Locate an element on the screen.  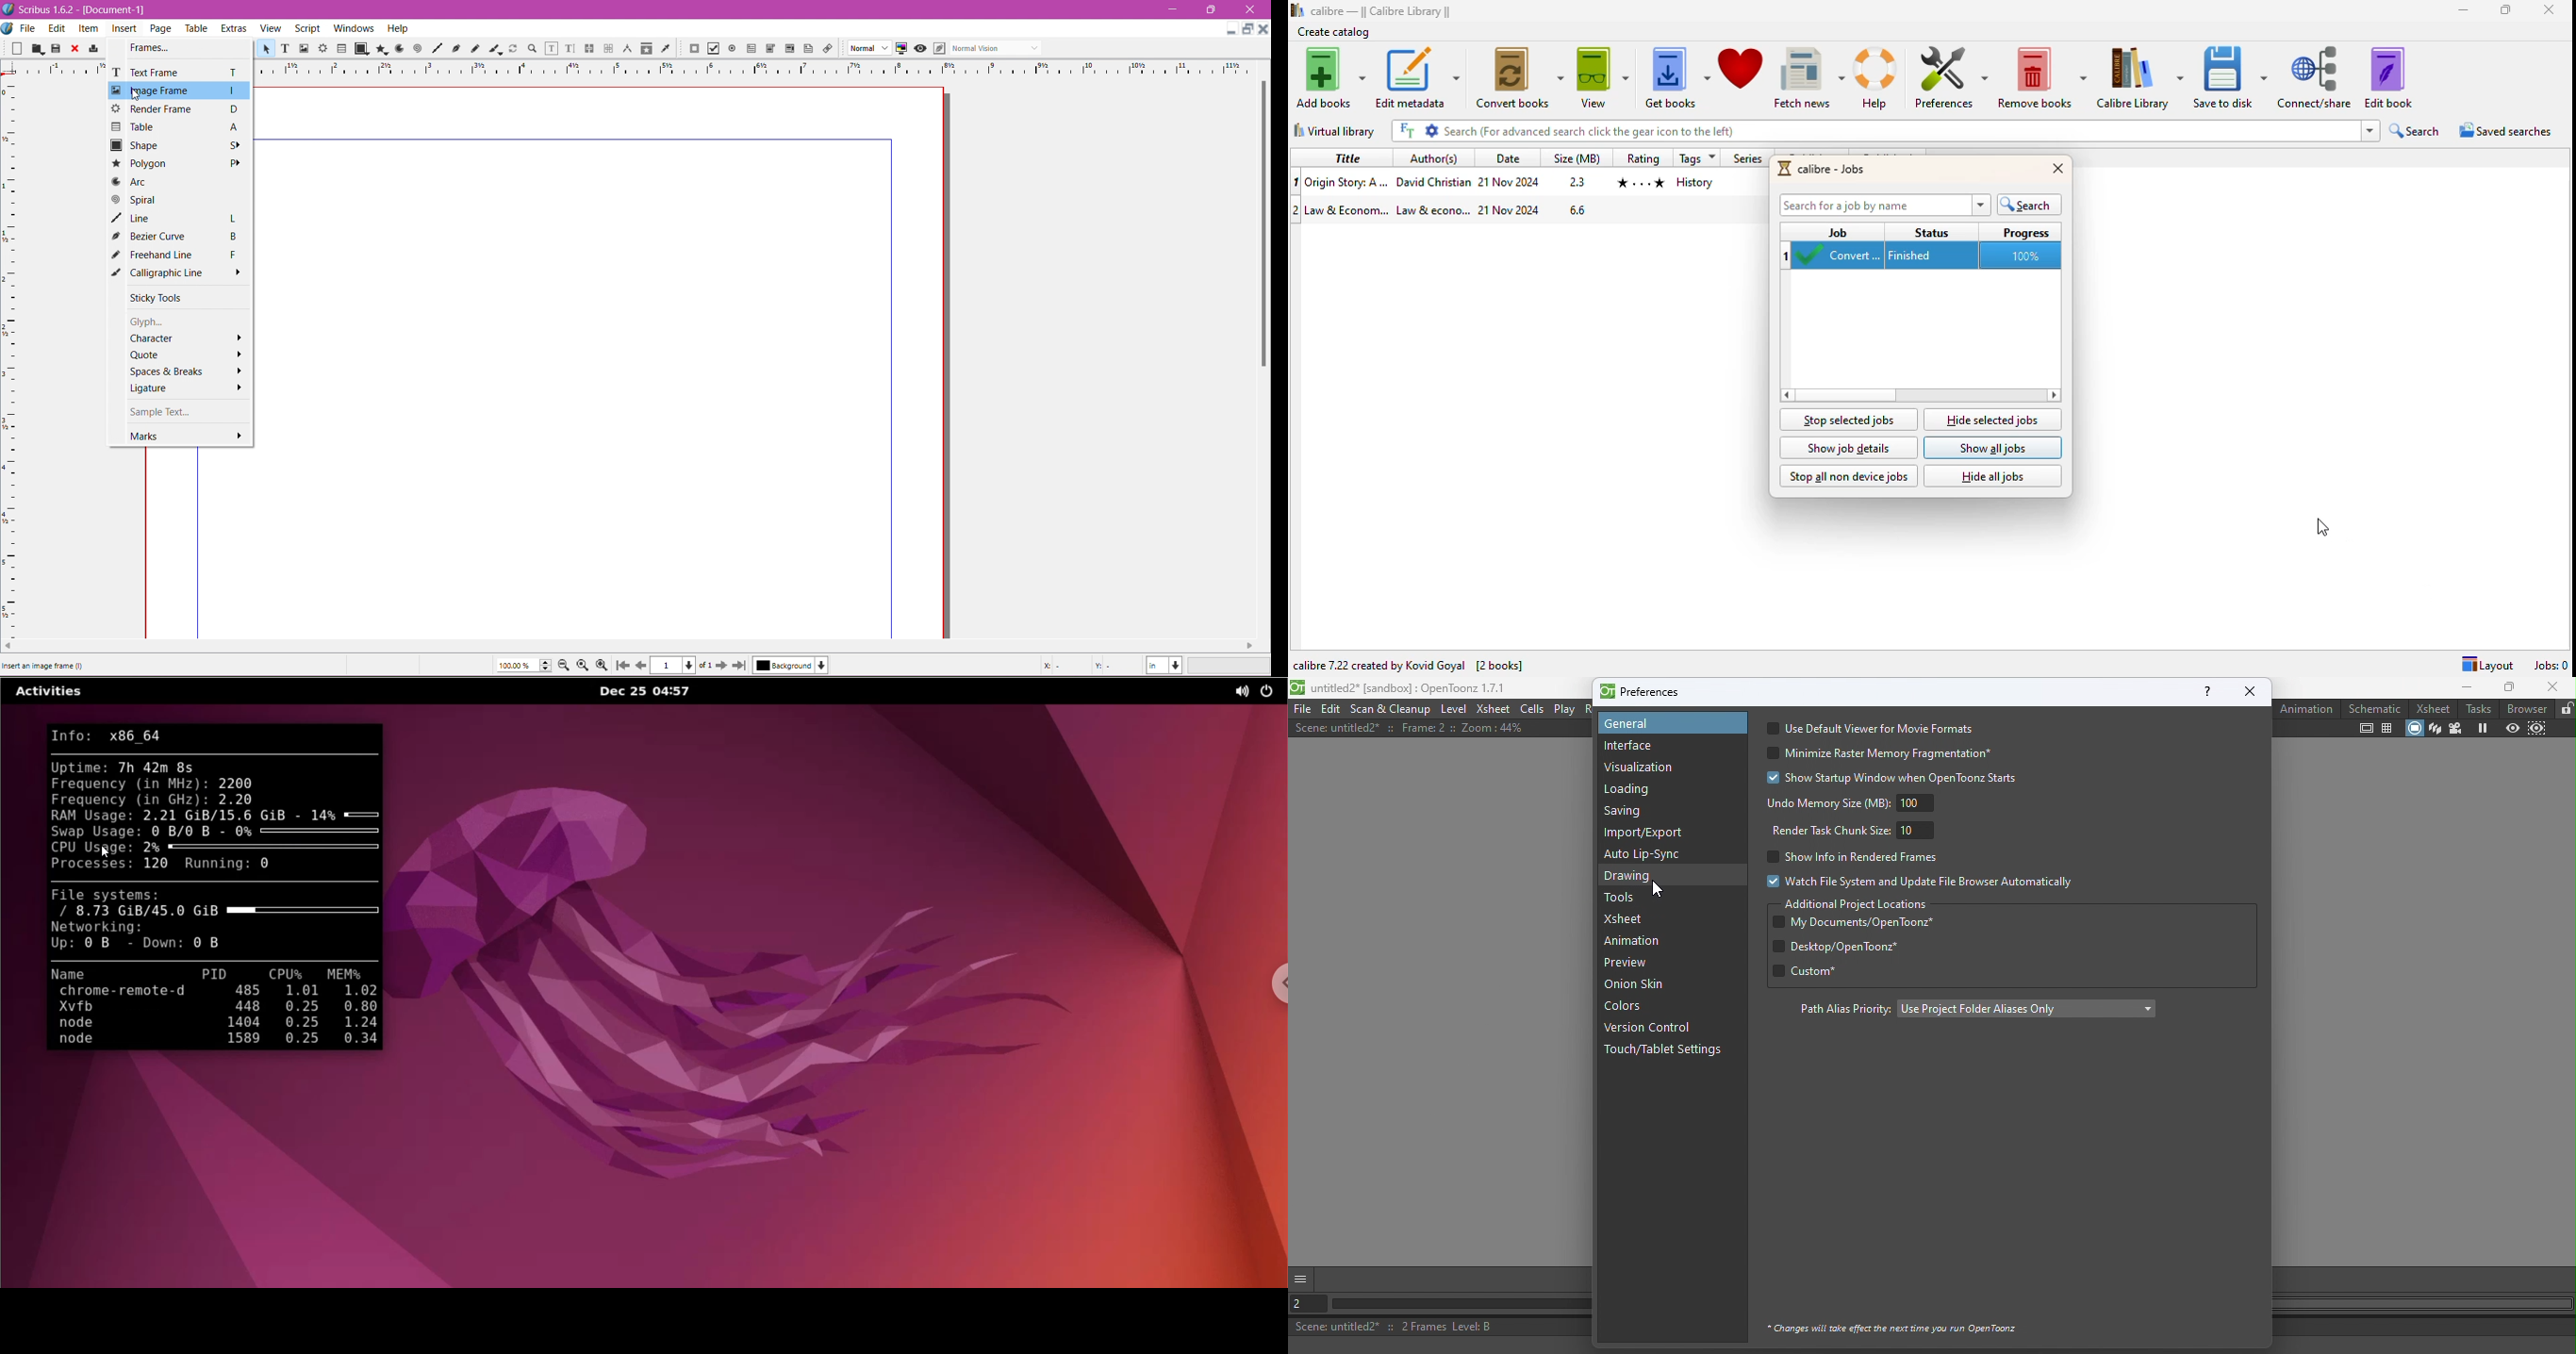
convert to MOBI is located at coordinates (1841, 257).